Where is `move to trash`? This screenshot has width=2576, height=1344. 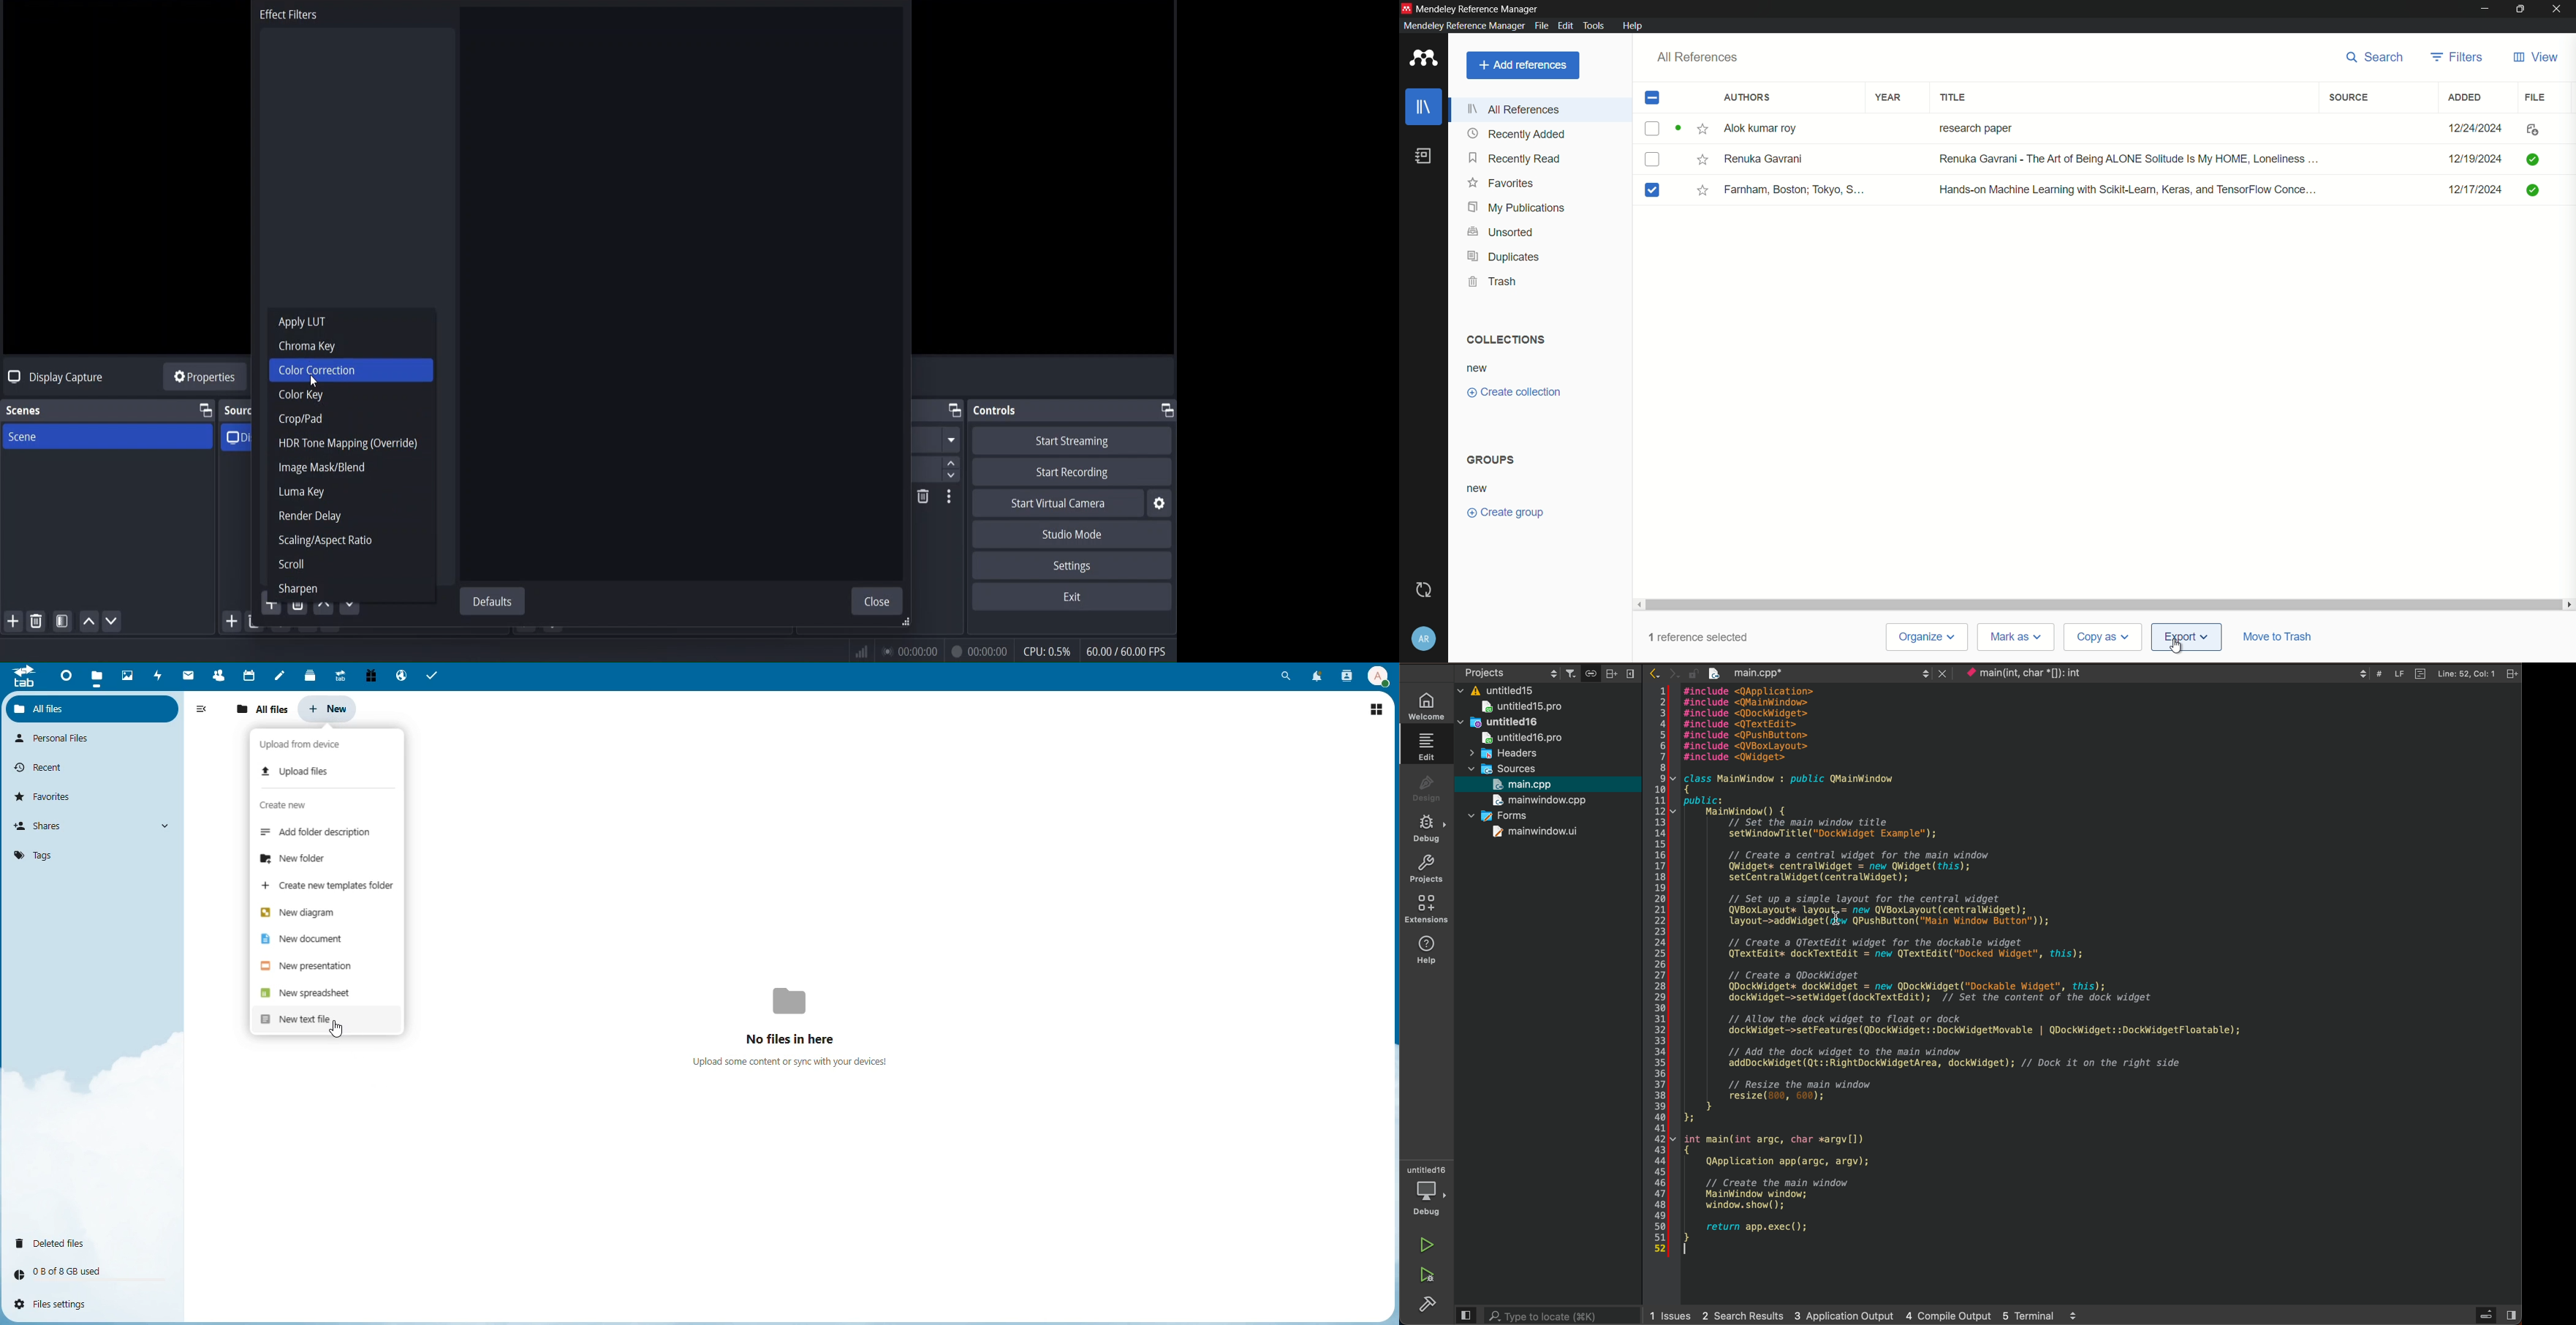 move to trash is located at coordinates (2278, 636).